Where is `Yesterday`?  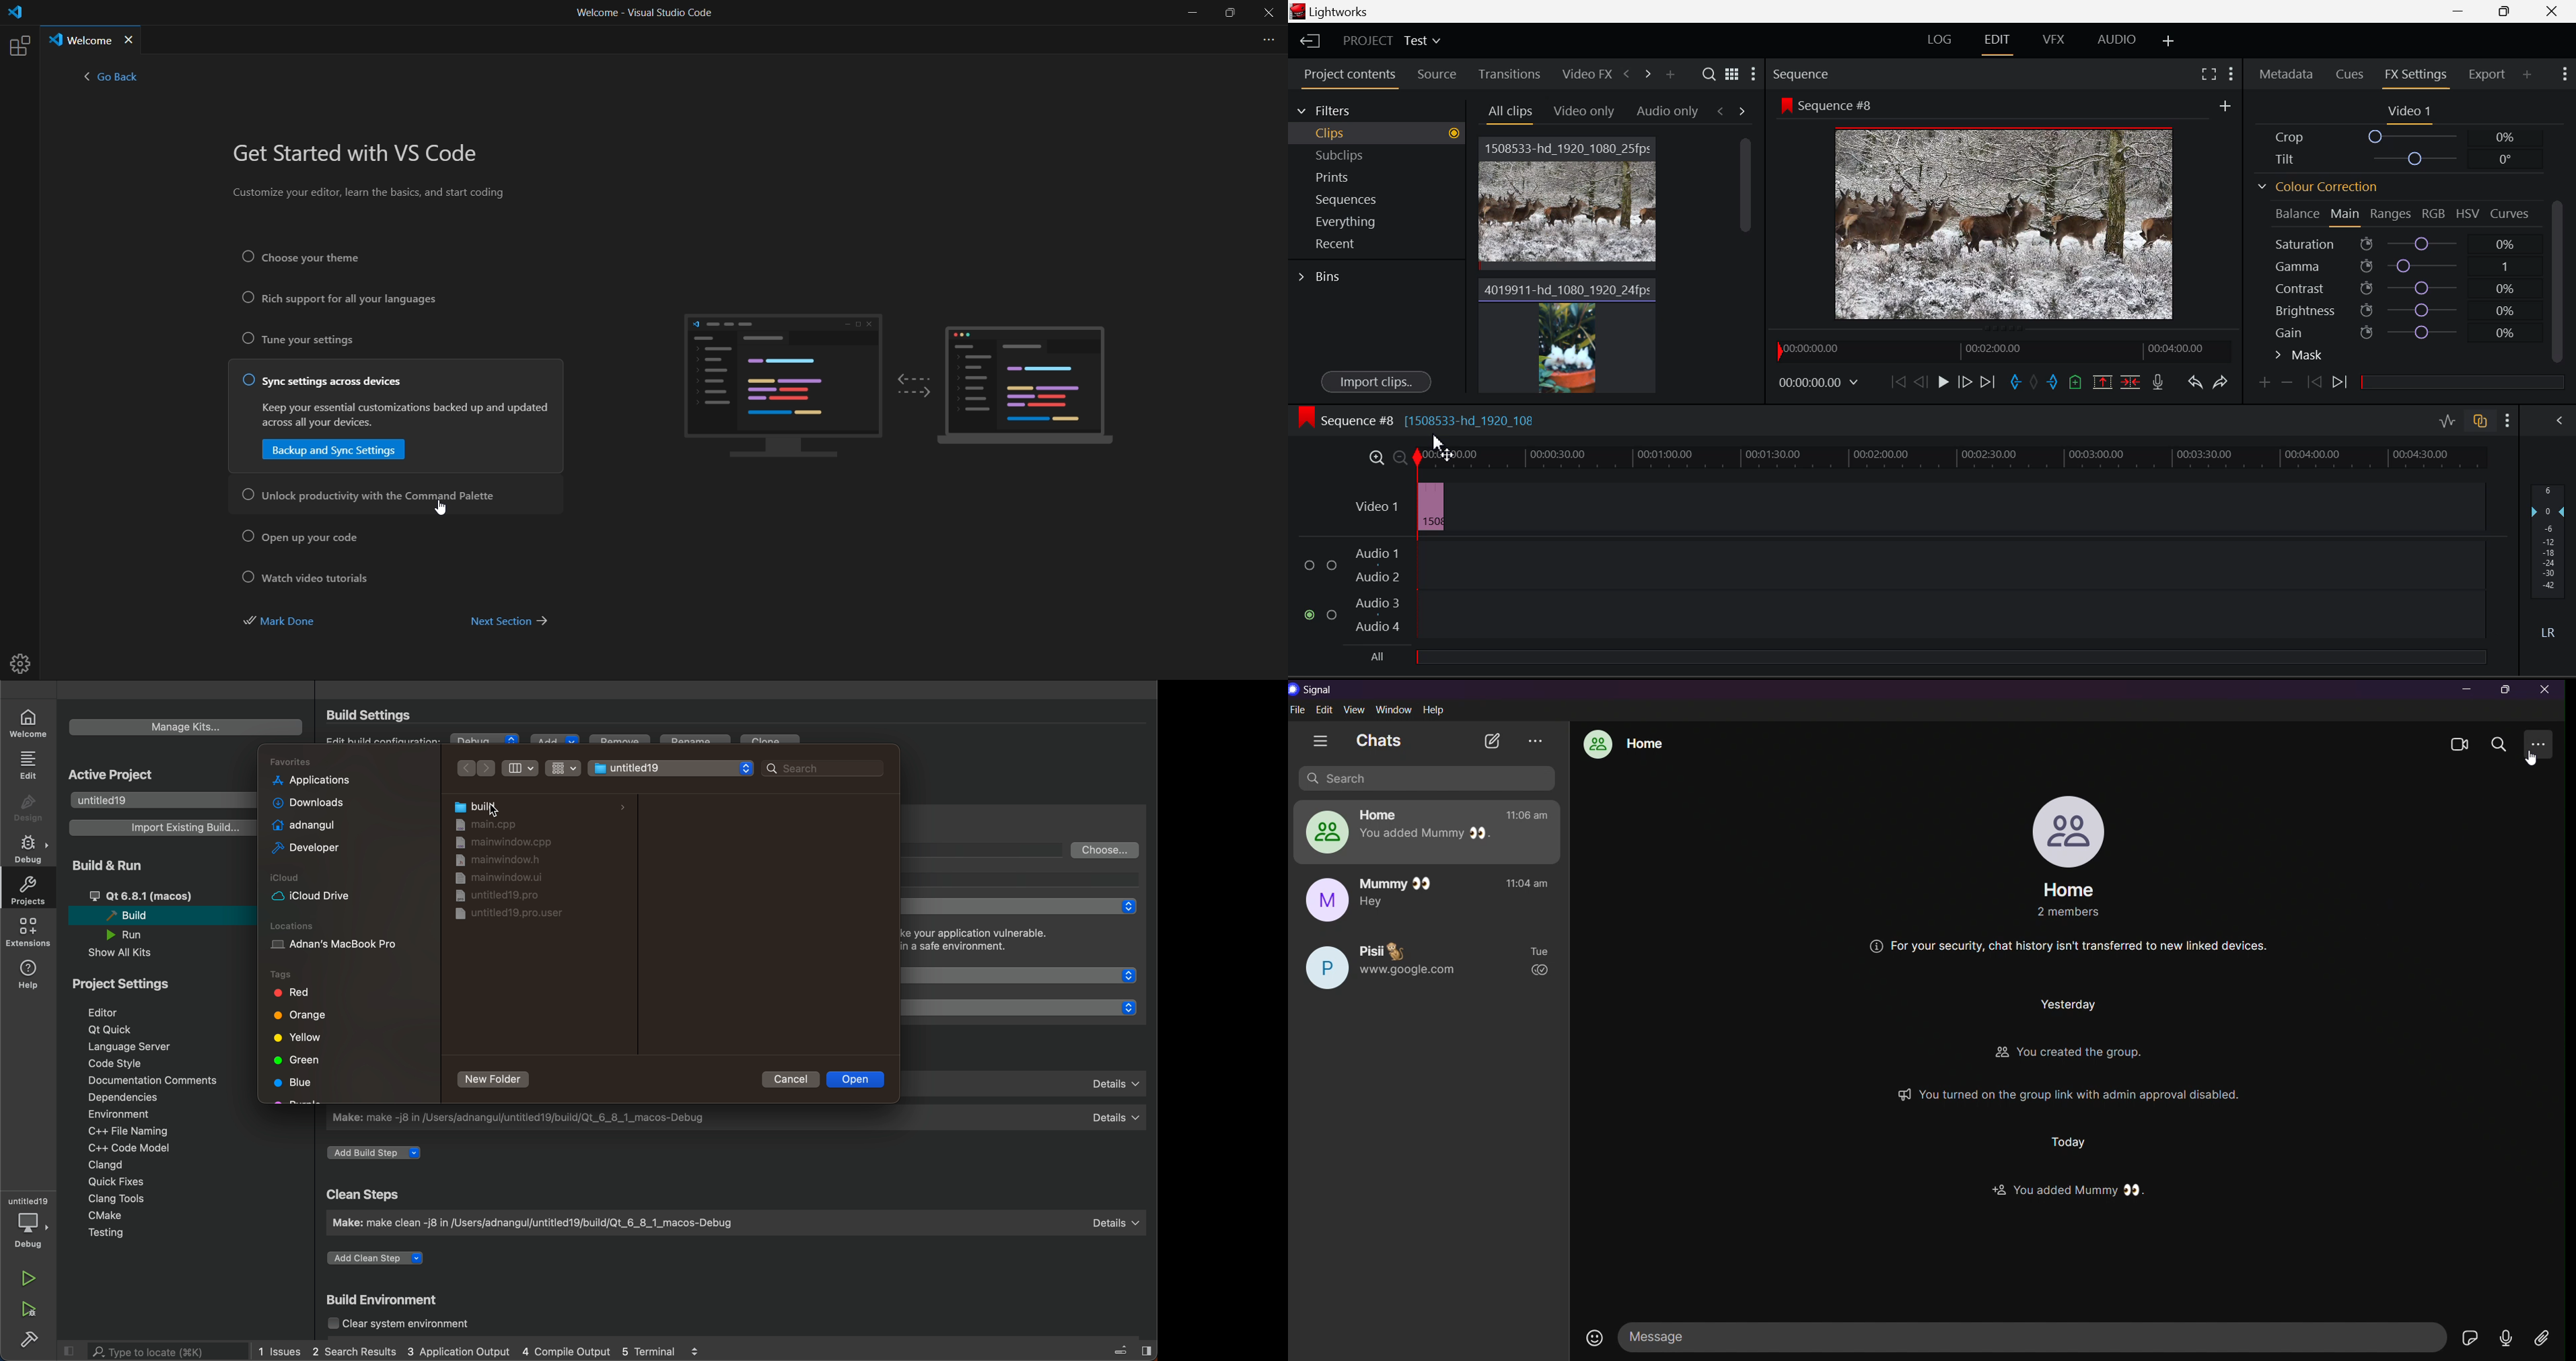 Yesterday is located at coordinates (2056, 1006).